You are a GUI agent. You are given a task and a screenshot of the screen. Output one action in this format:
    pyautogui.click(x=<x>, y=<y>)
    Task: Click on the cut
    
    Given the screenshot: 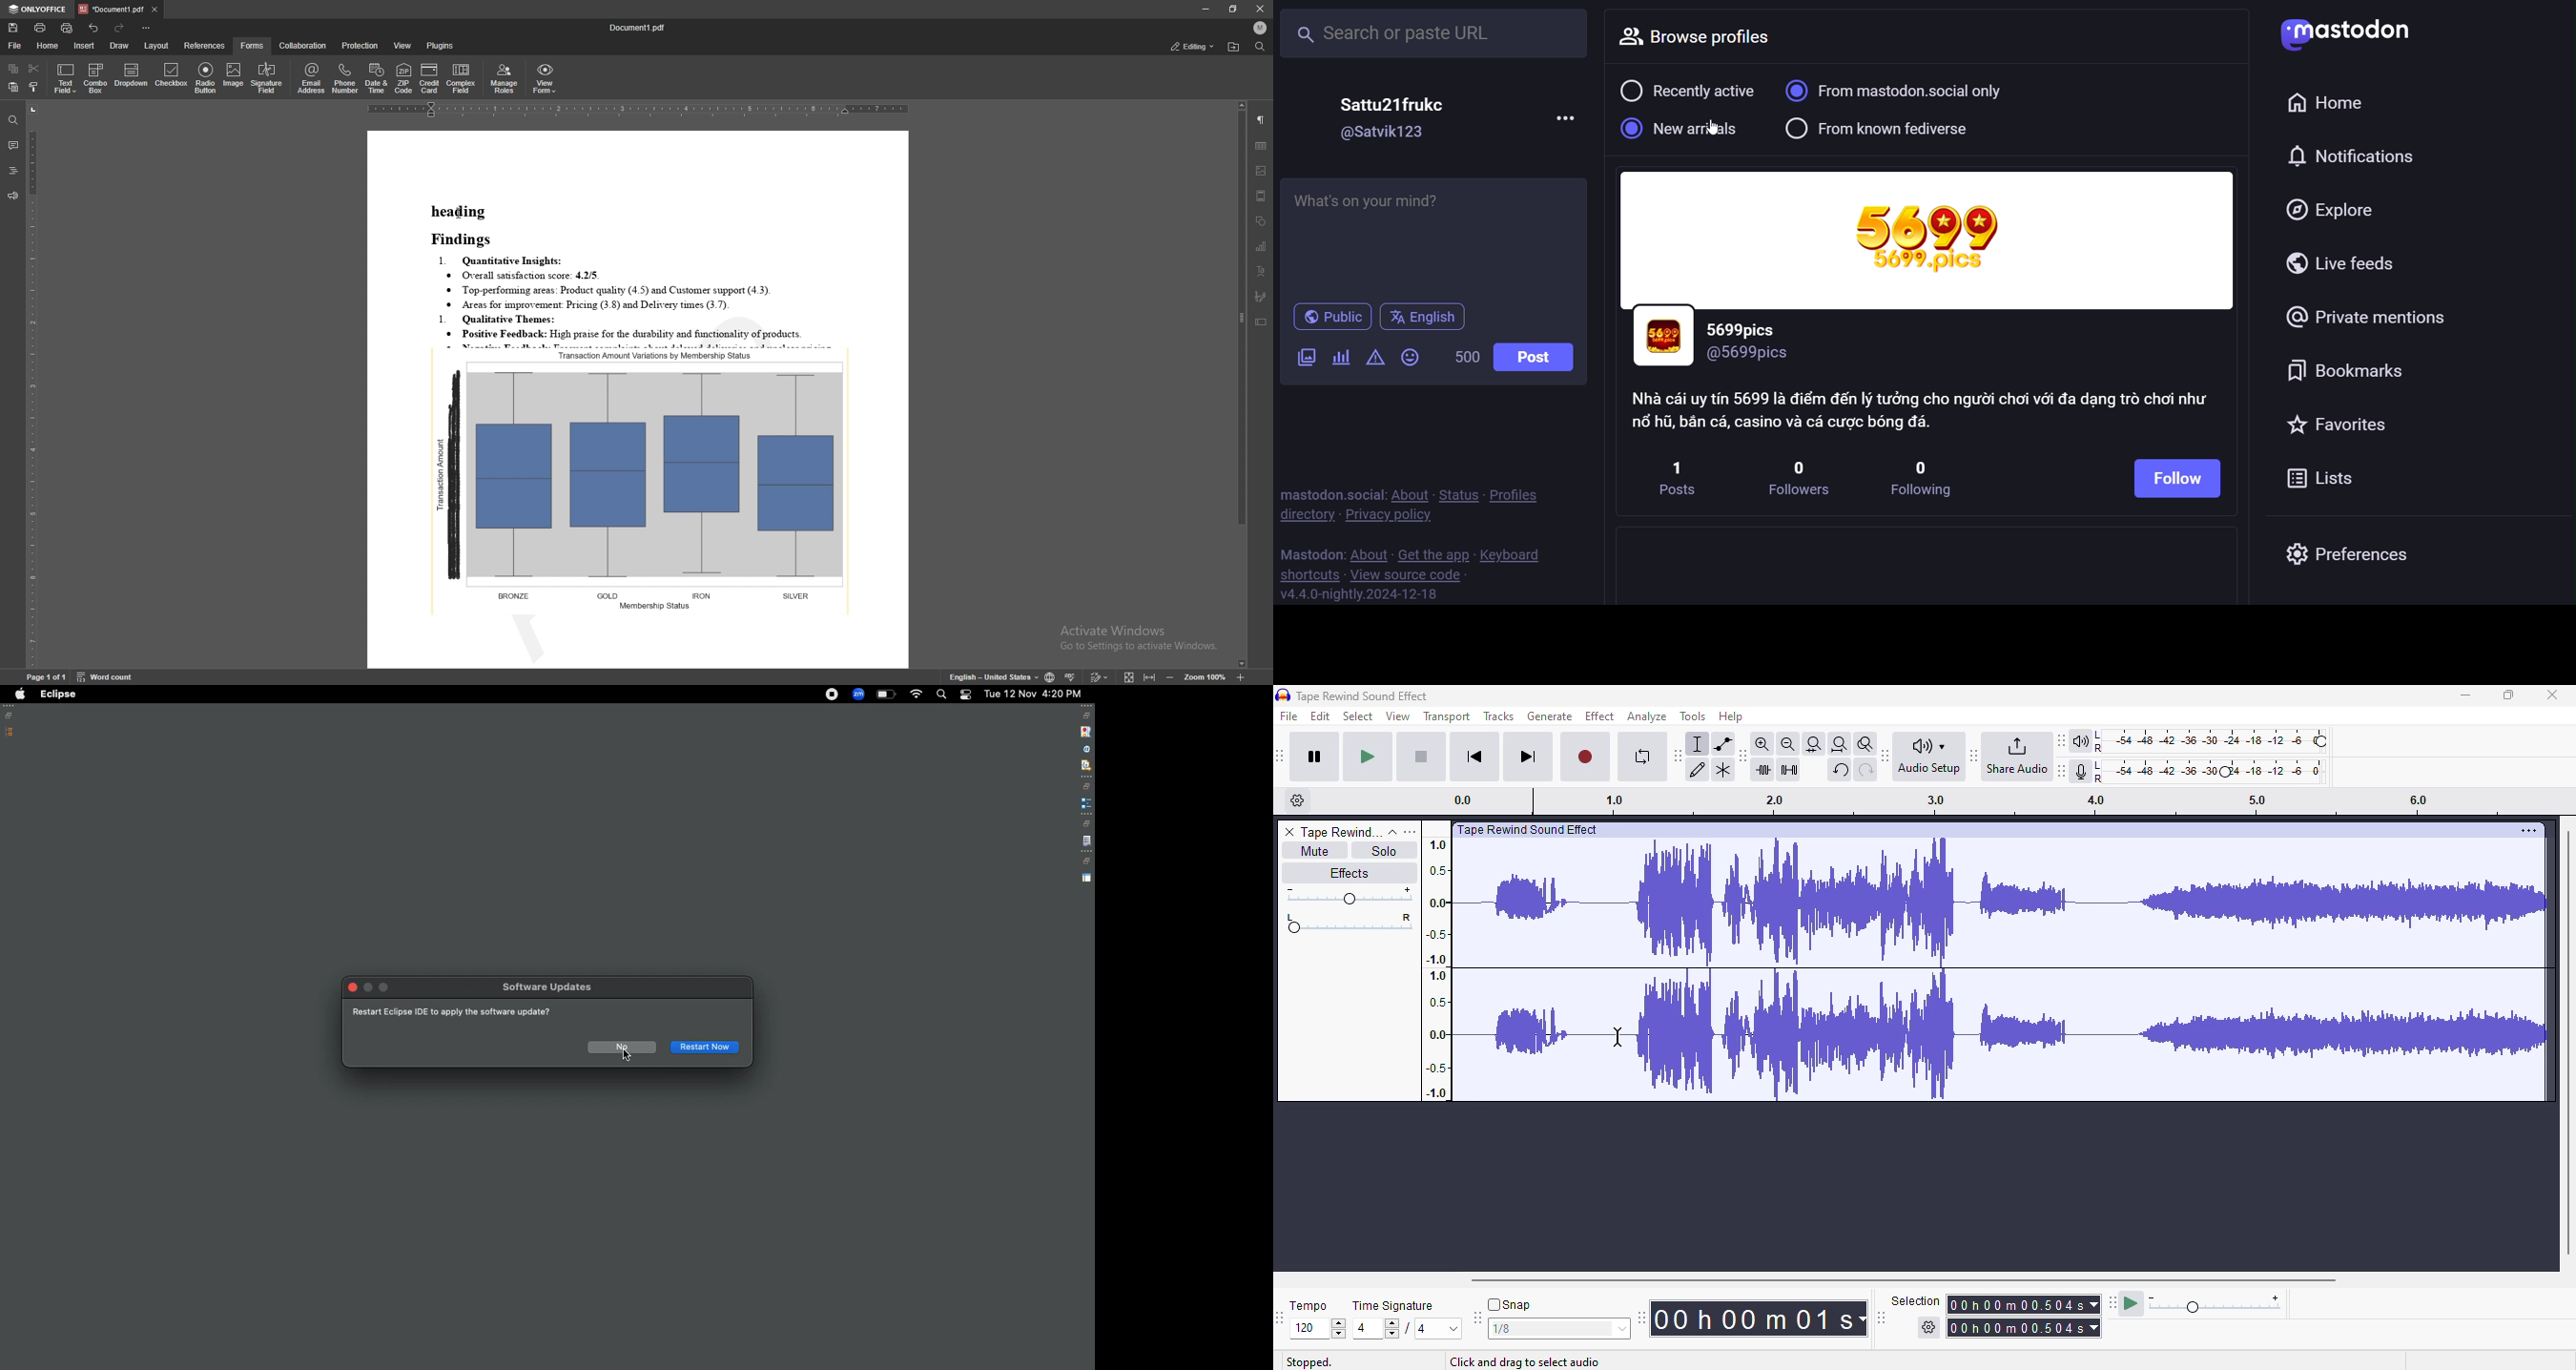 What is the action you would take?
    pyautogui.click(x=34, y=67)
    